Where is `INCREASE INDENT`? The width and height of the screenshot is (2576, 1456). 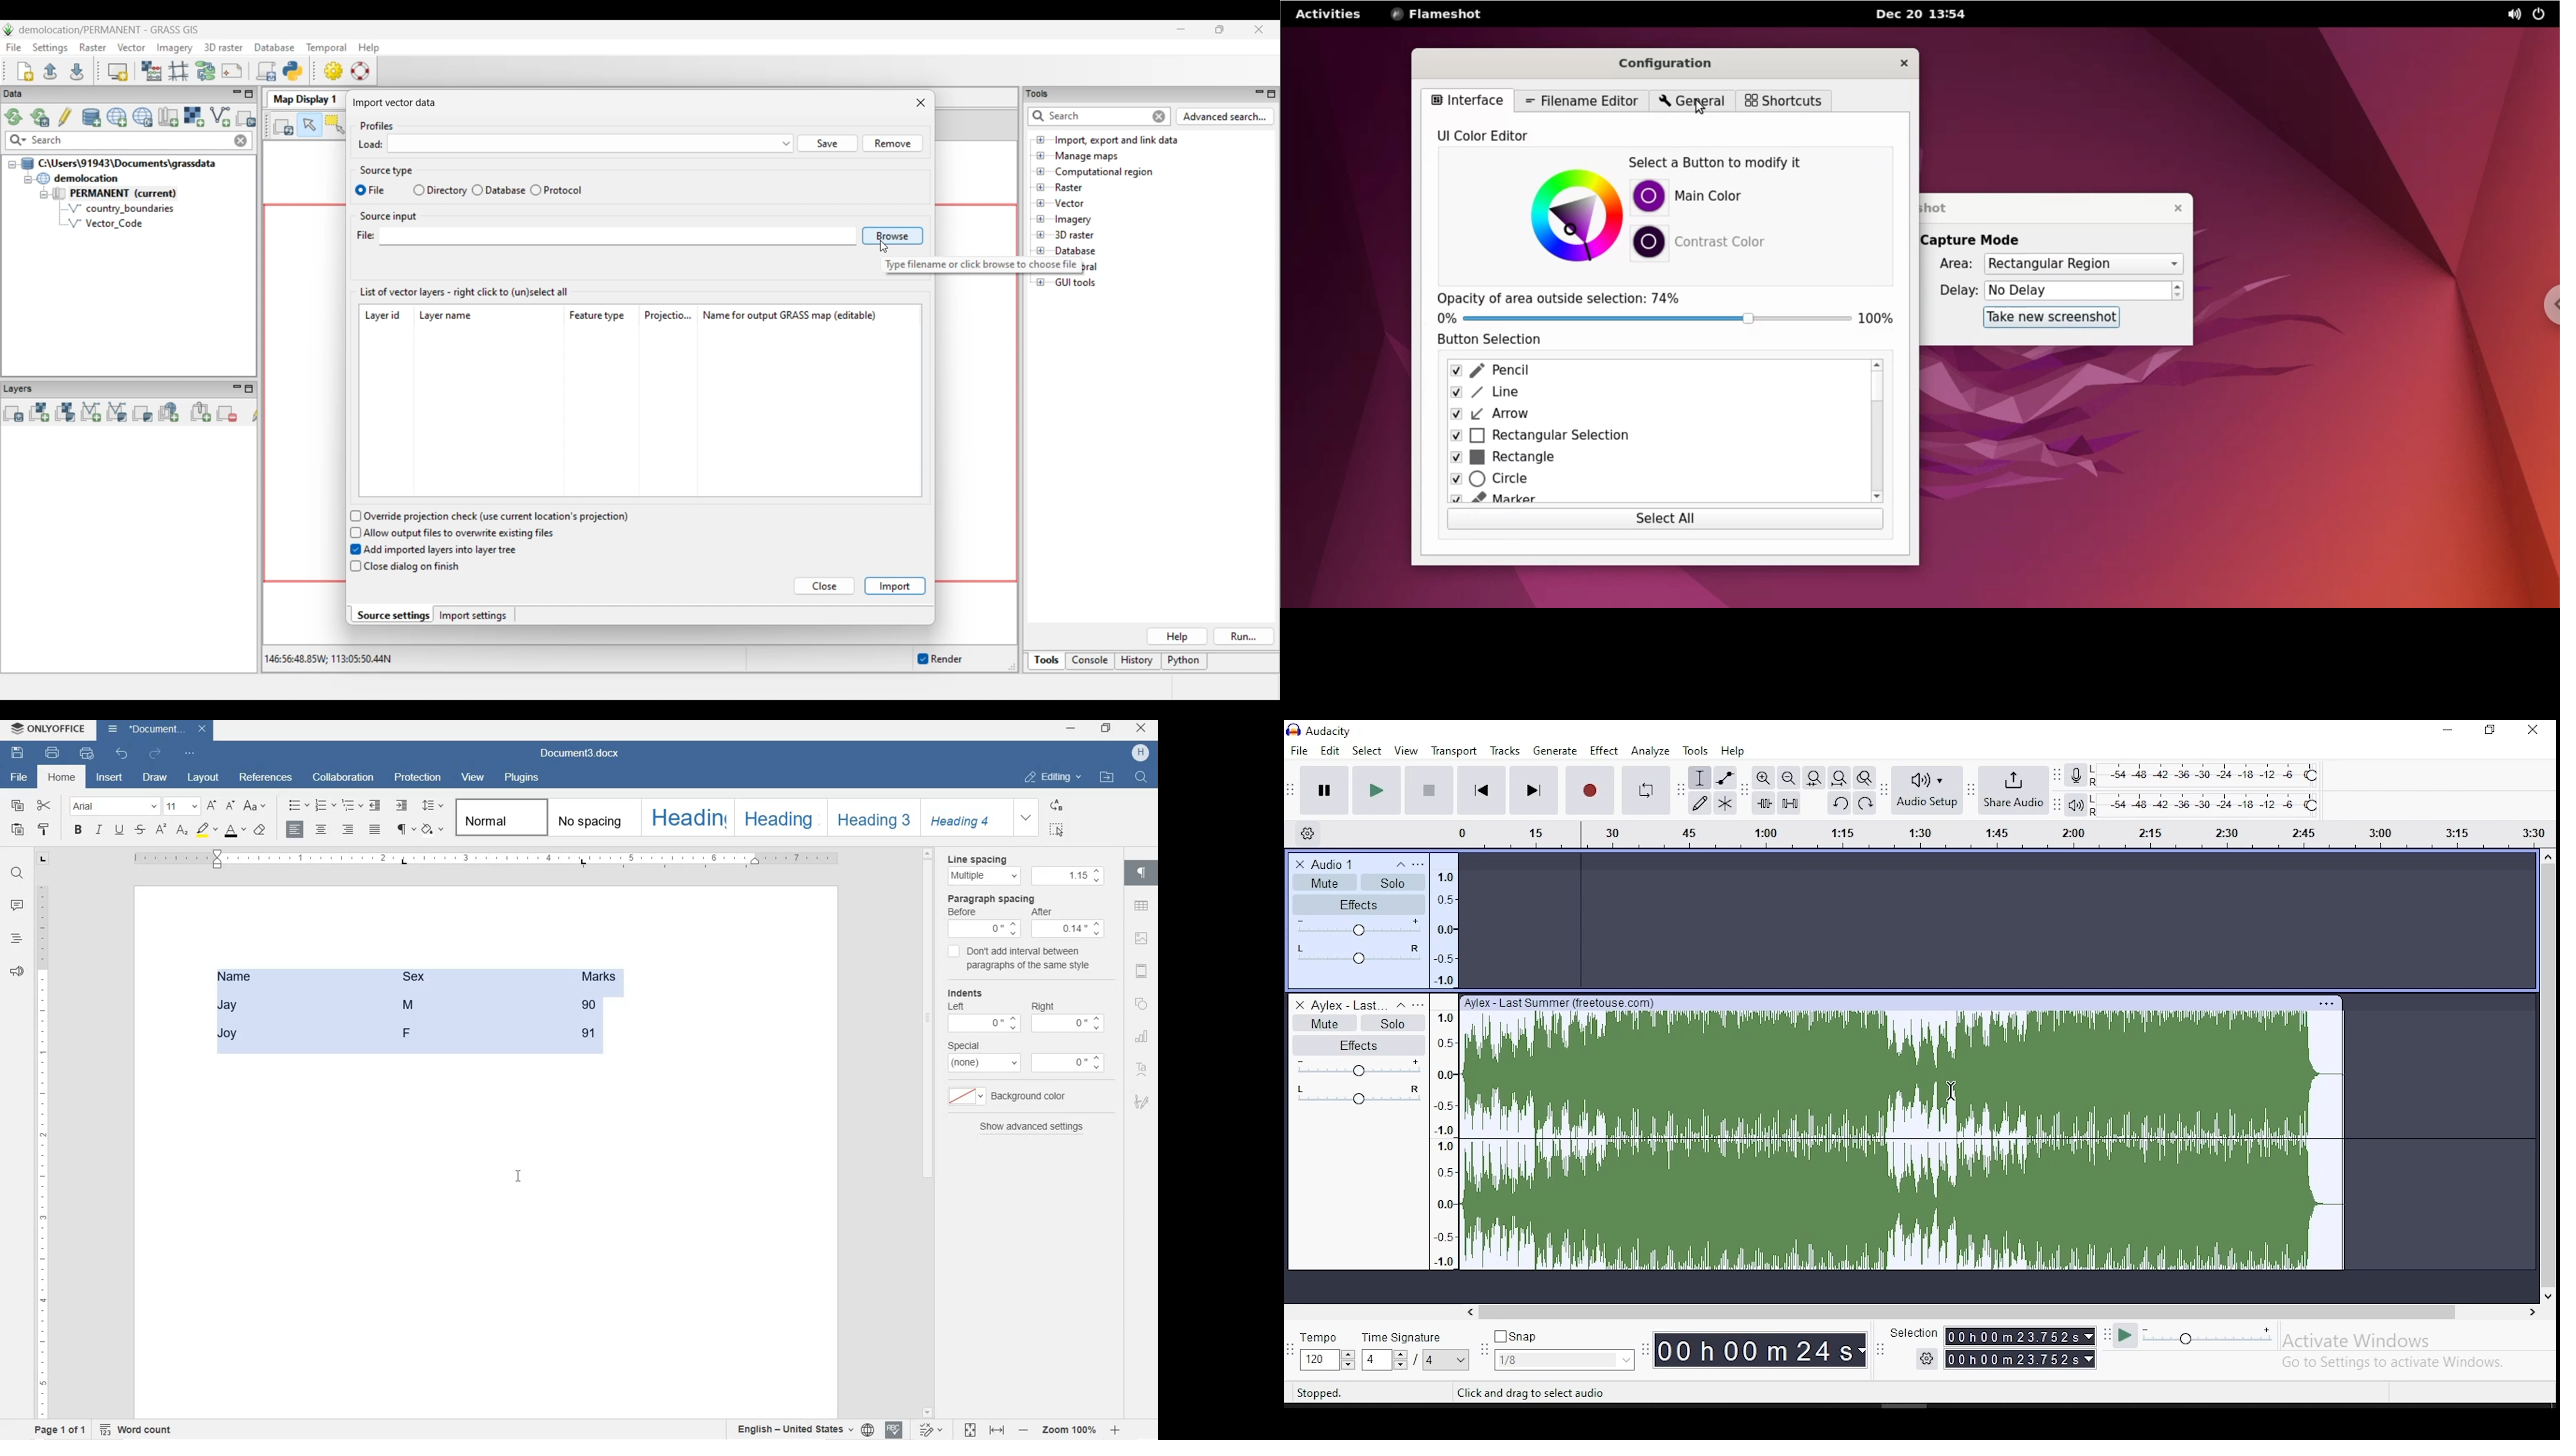
INCREASE INDENT is located at coordinates (401, 805).